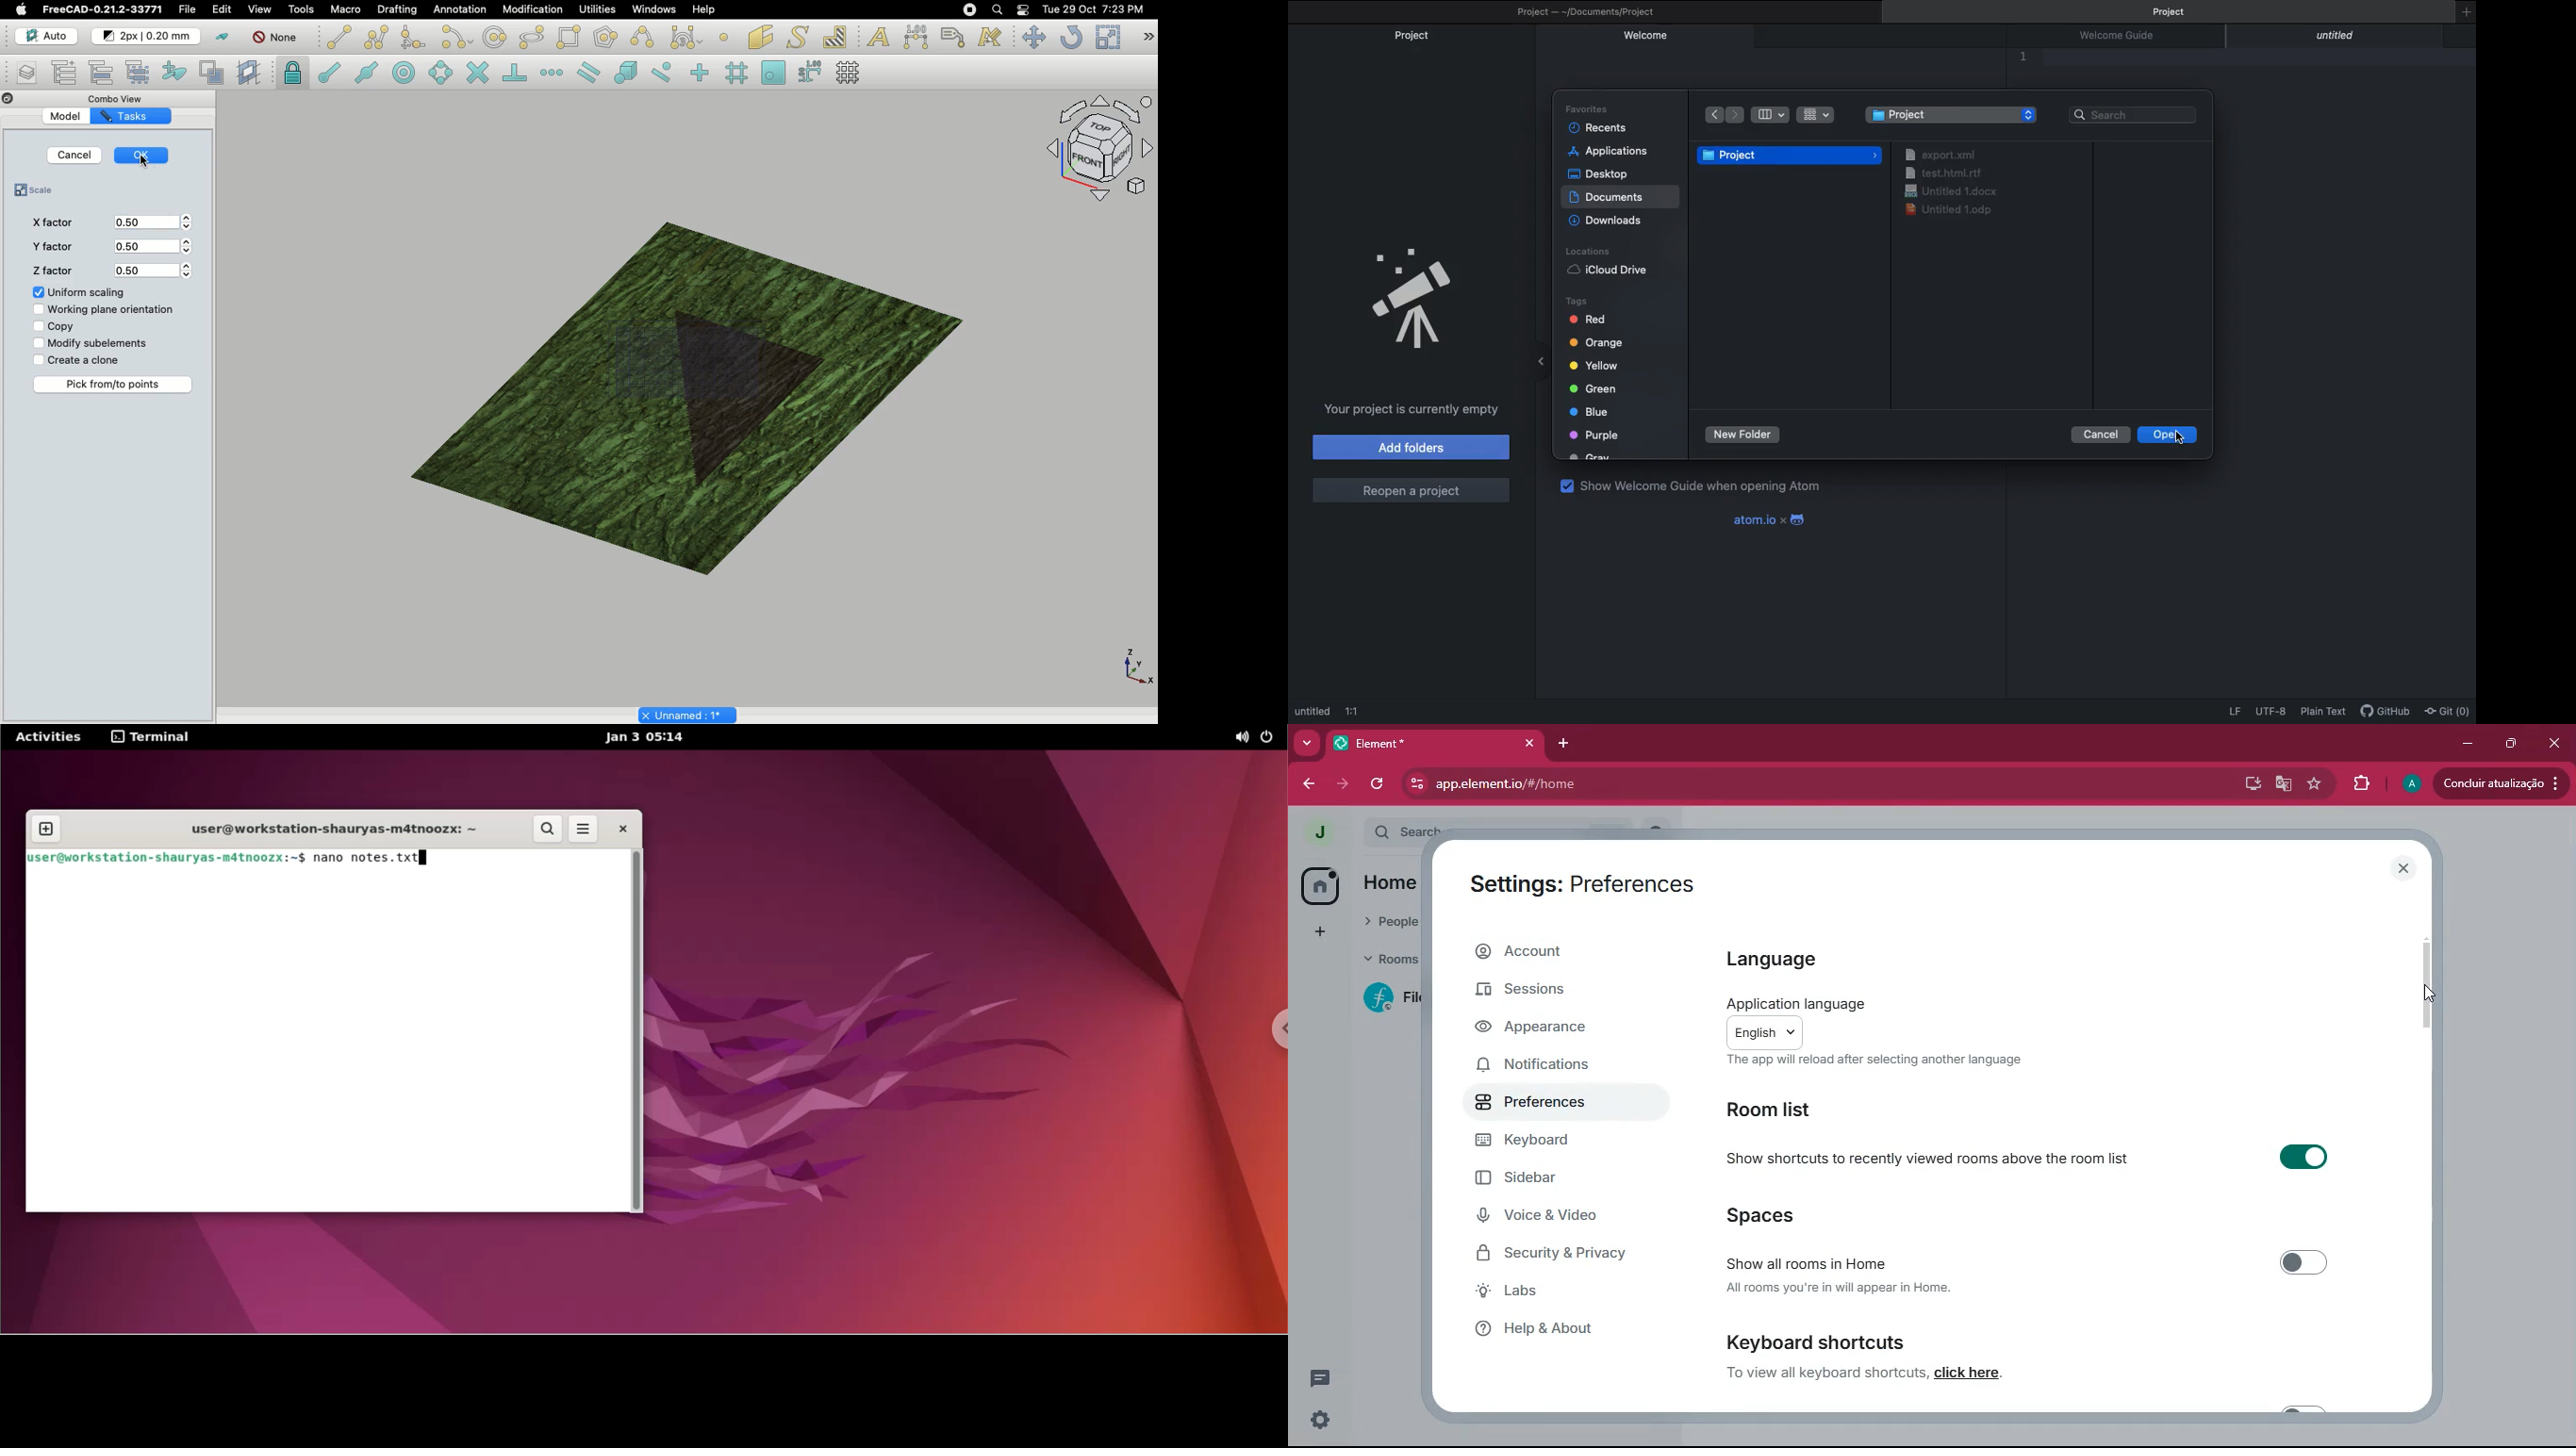  Describe the element at coordinates (398, 10) in the screenshot. I see `Drafting` at that location.